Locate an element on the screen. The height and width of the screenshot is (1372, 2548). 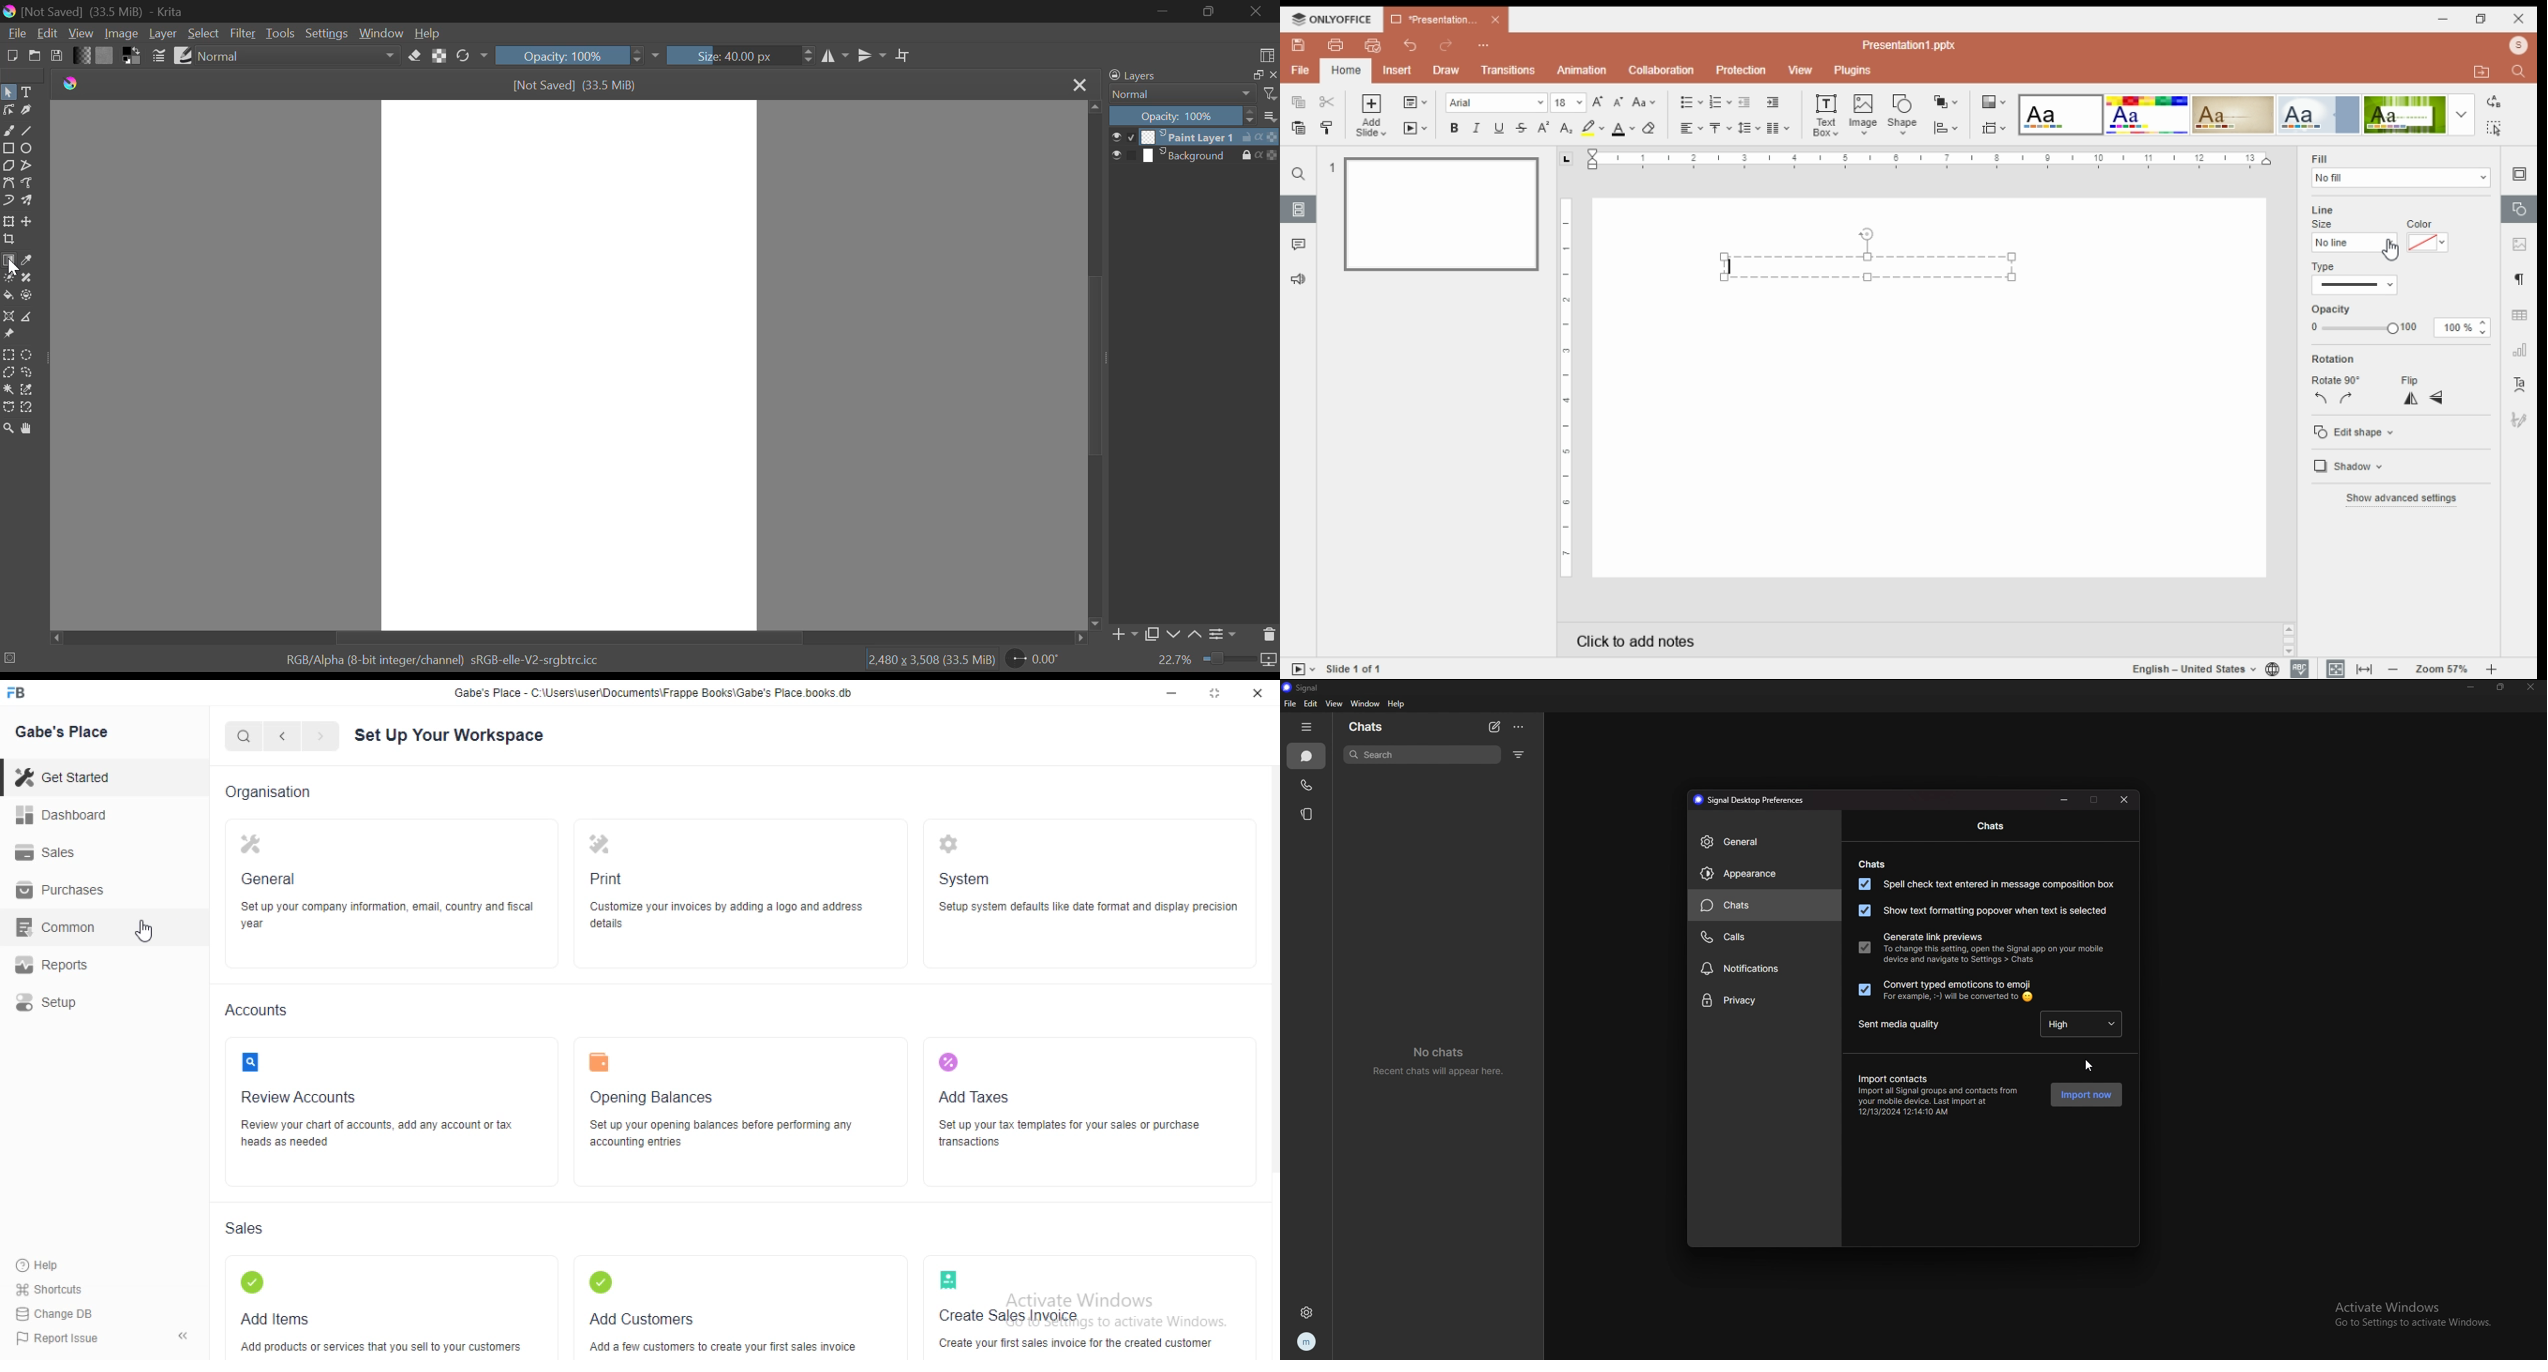
Open is located at coordinates (35, 55).